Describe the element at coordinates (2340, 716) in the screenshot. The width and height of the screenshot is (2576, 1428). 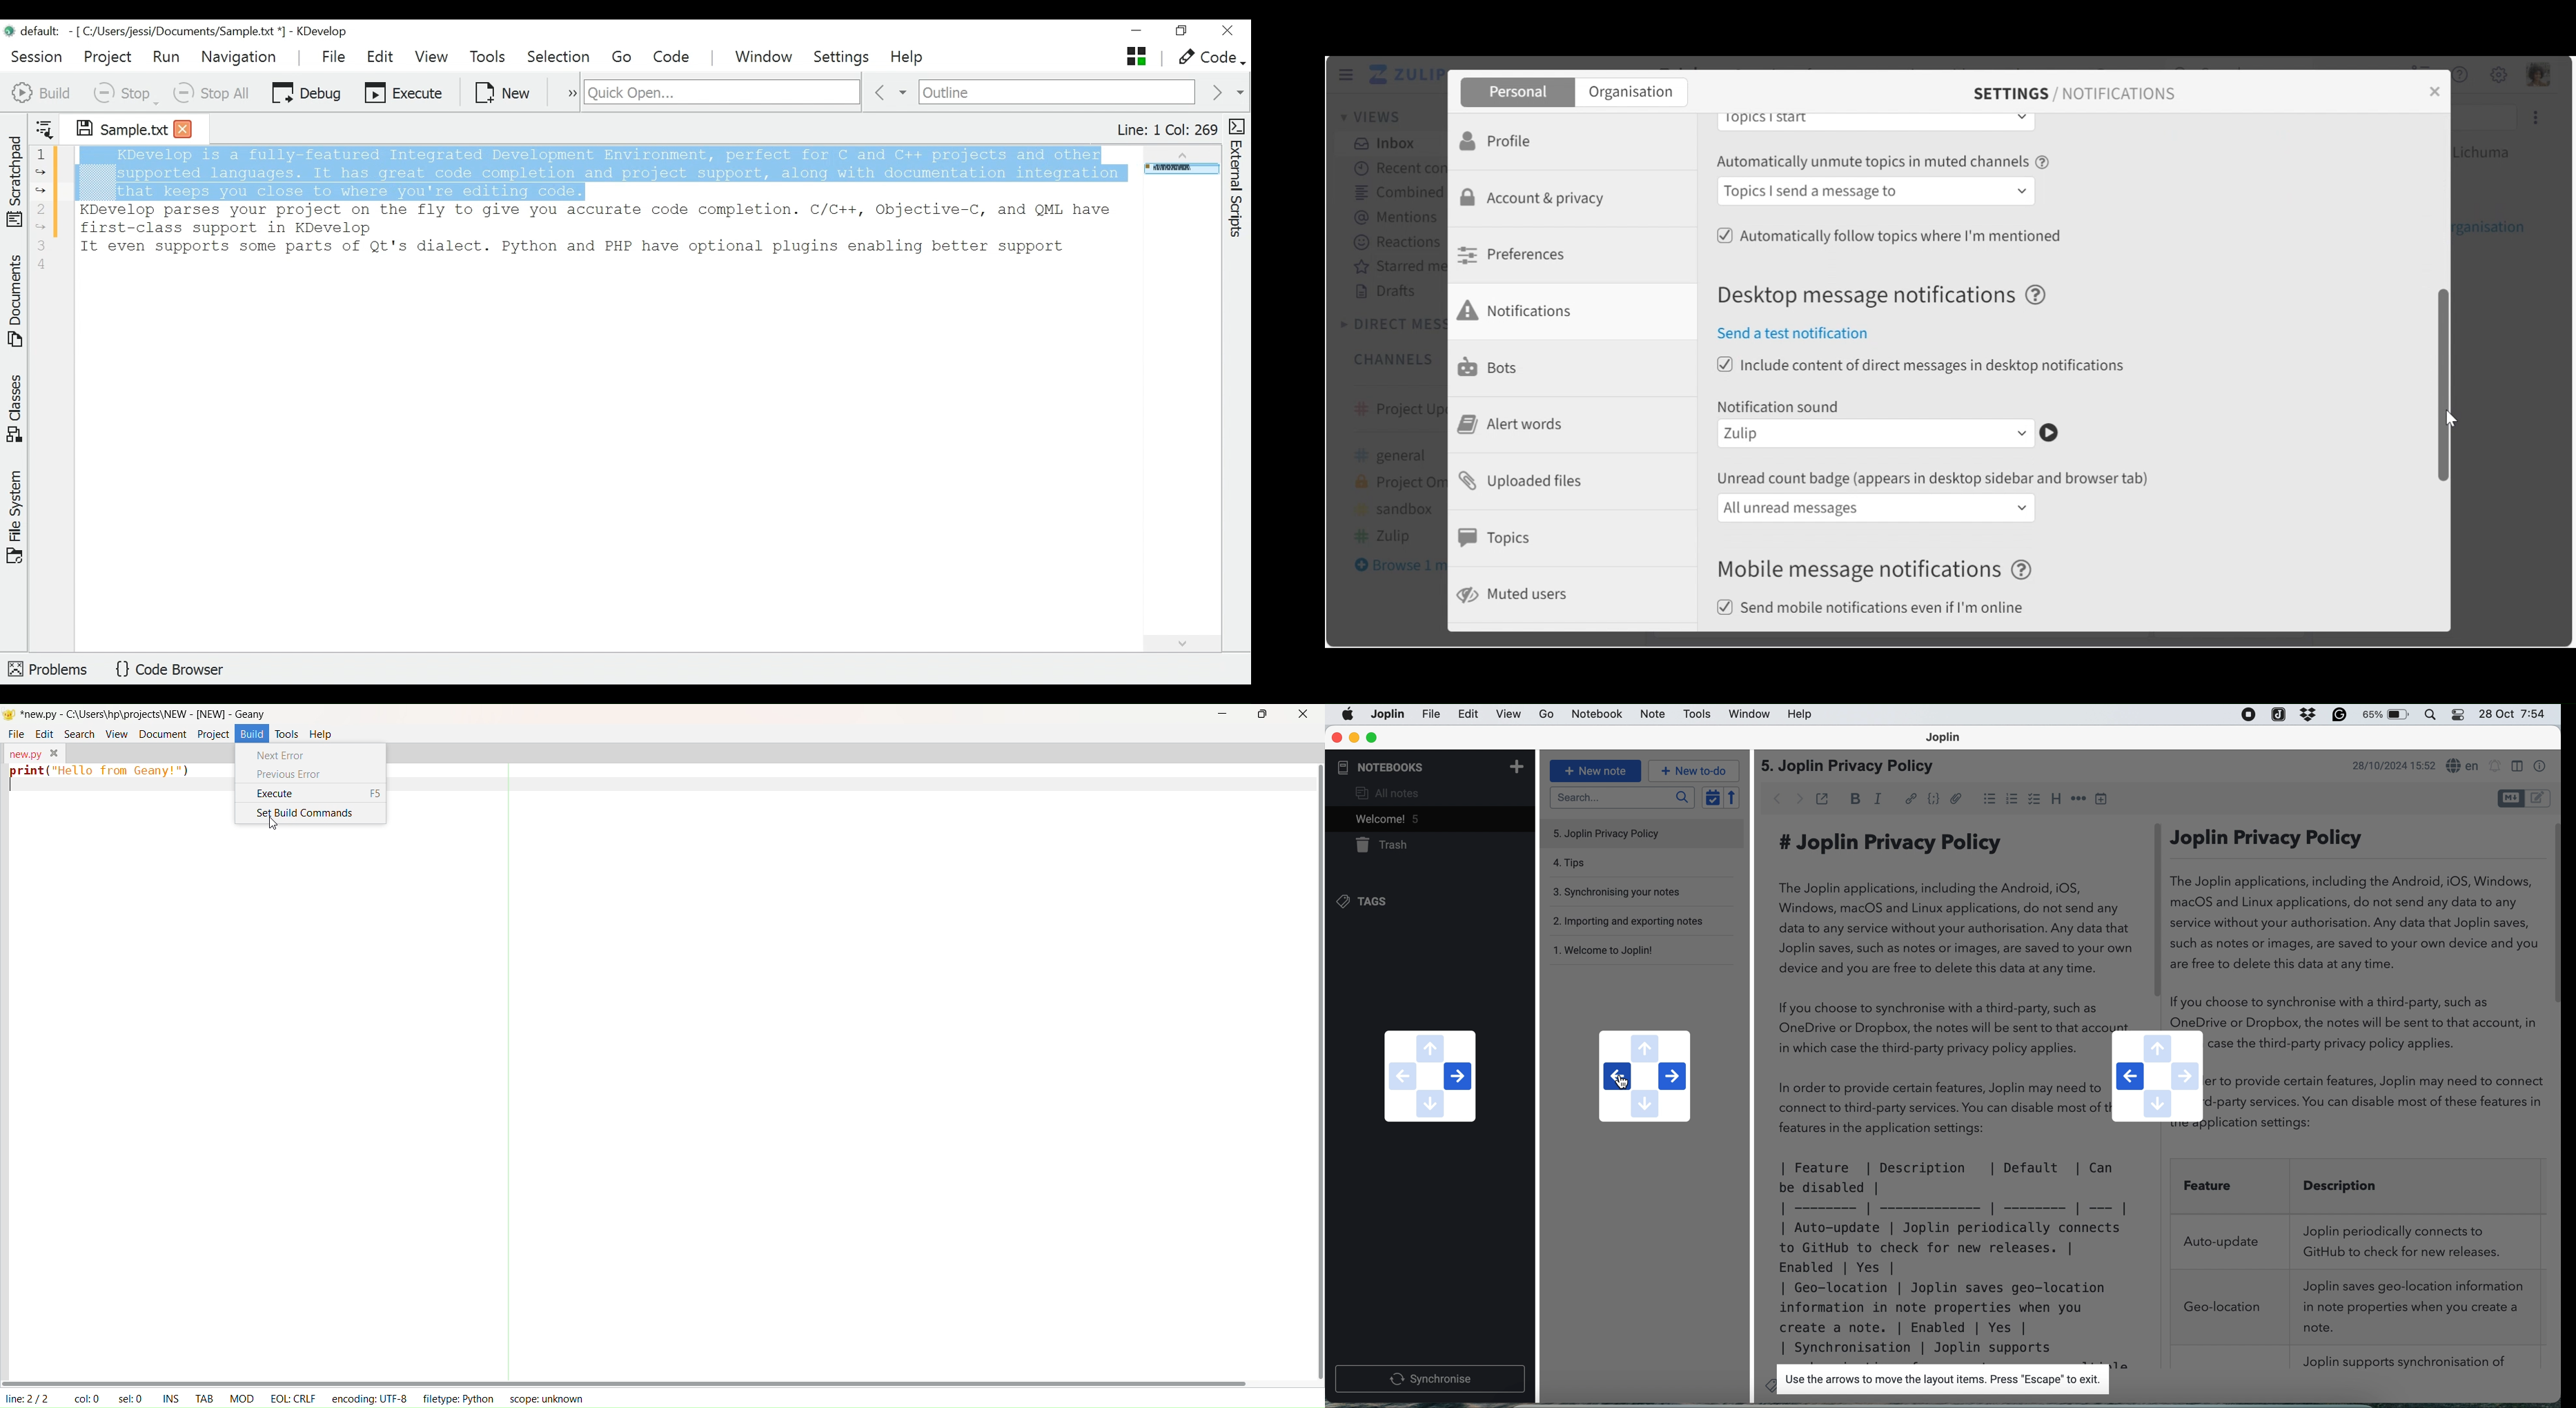
I see `grammarly` at that location.